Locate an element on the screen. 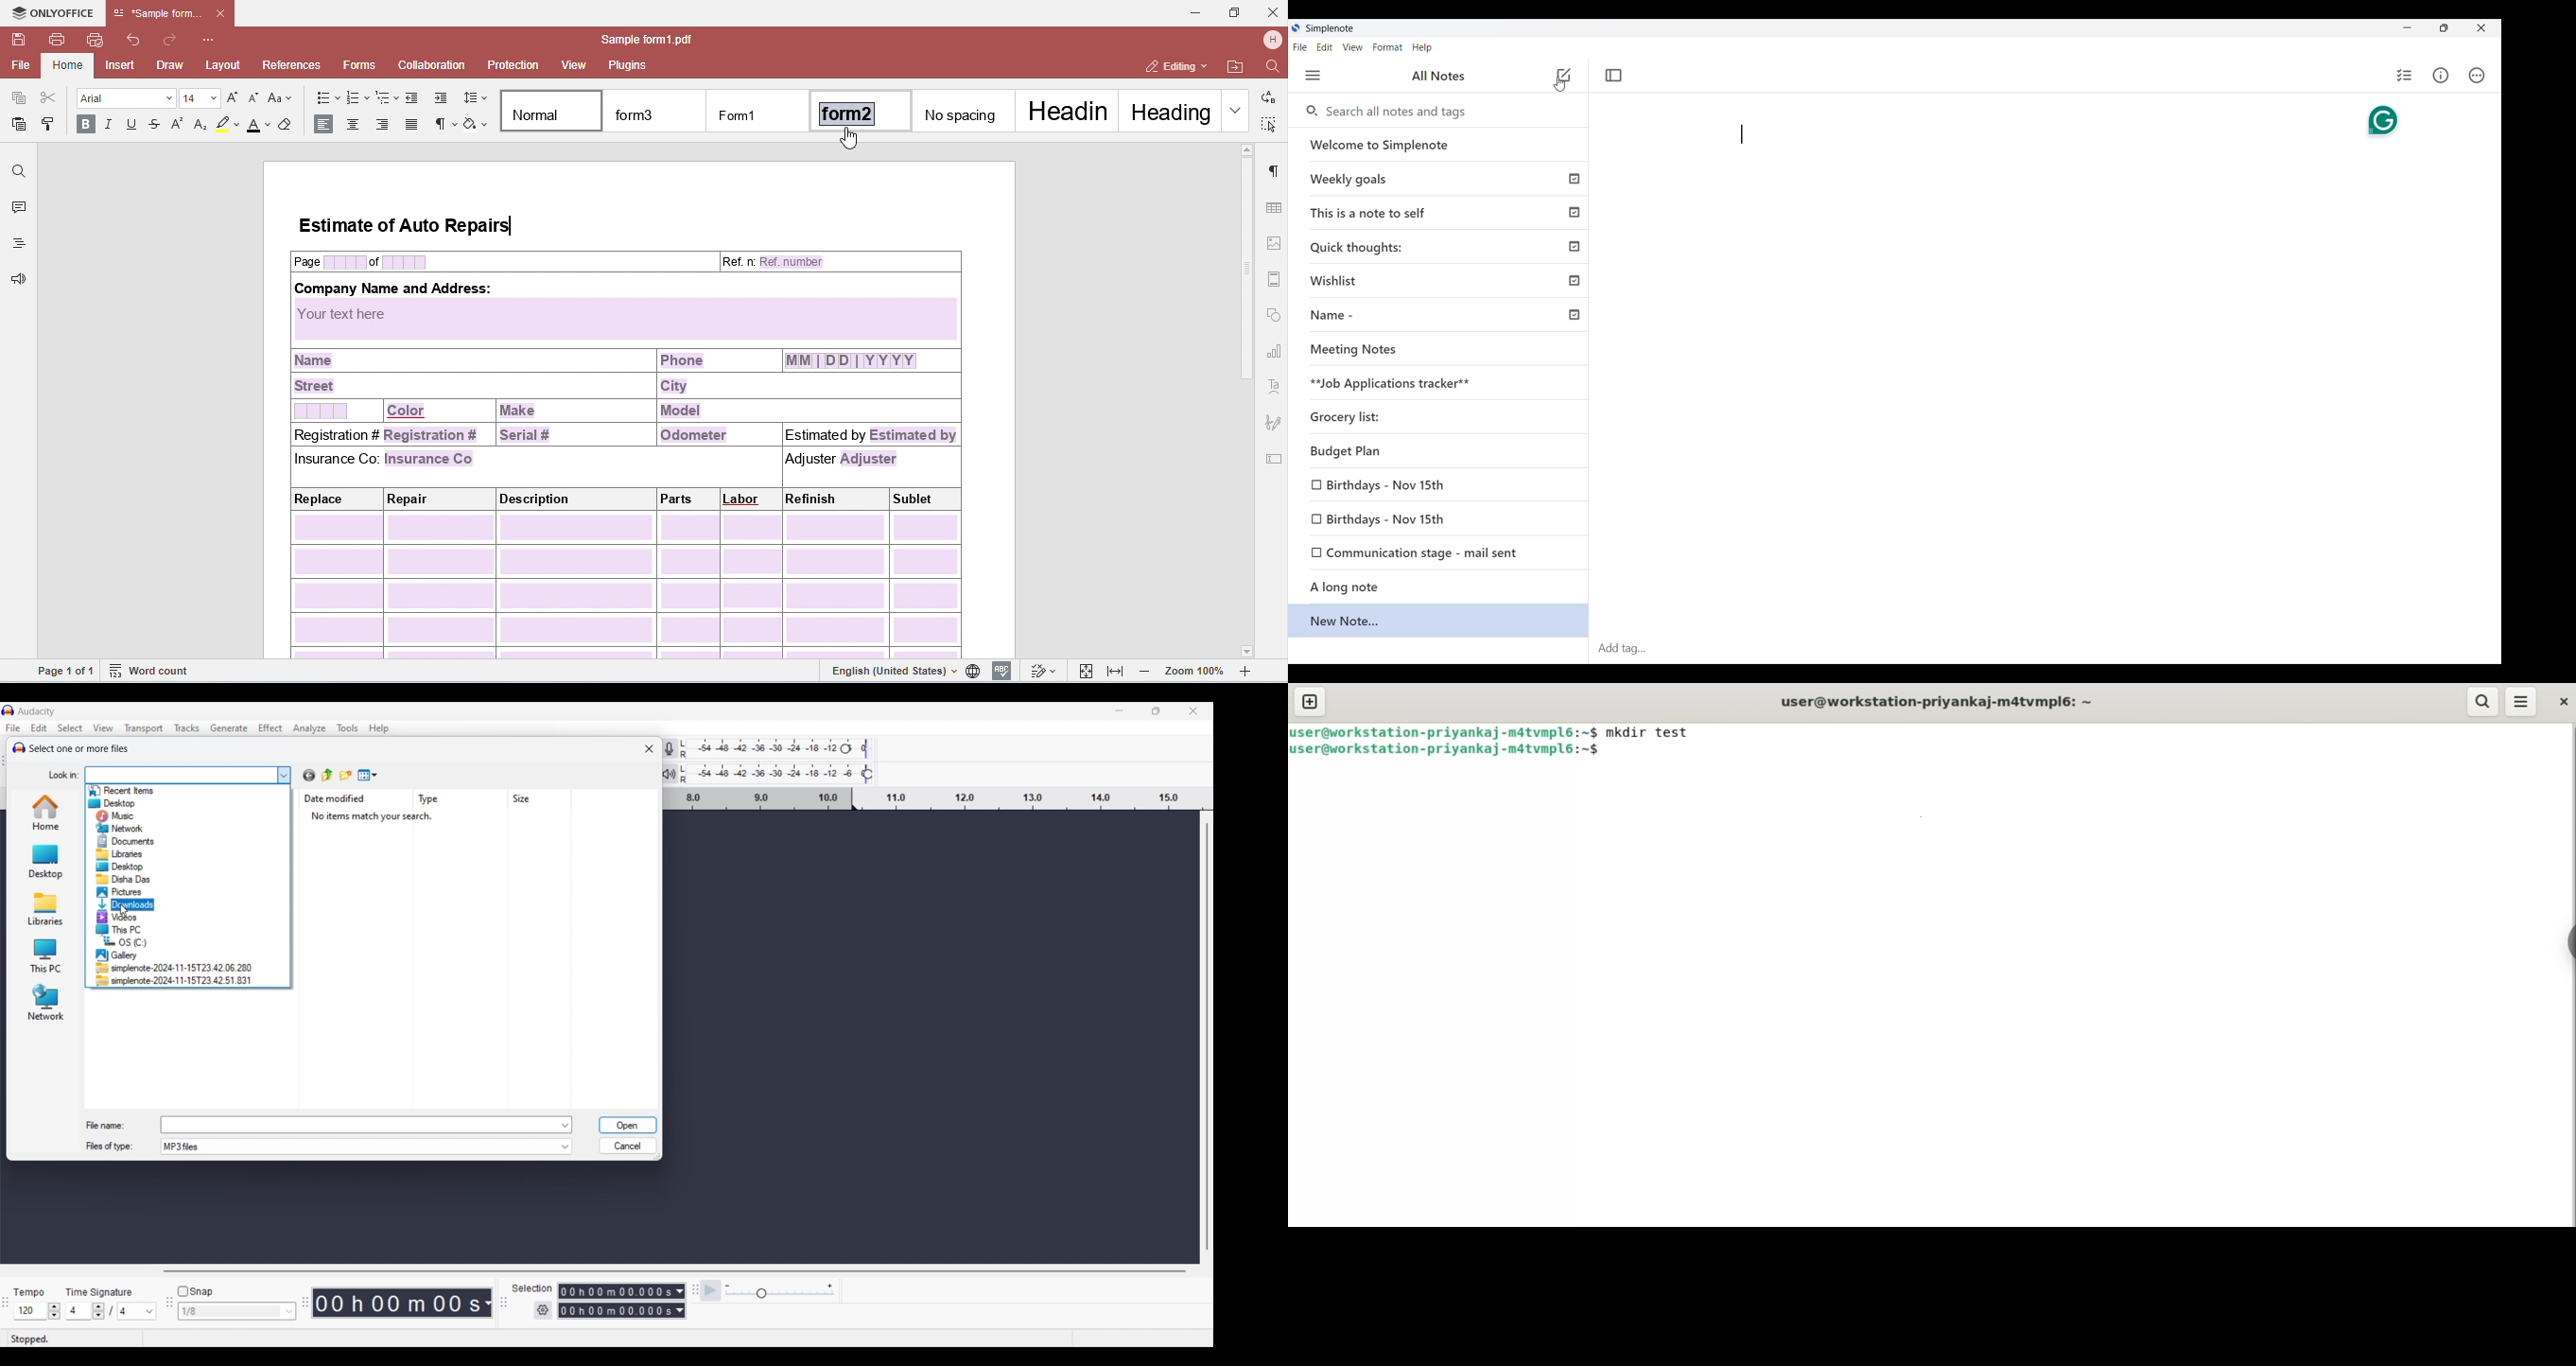 Image resolution: width=2576 pixels, height=1372 pixels. Welcome to Simplenote is located at coordinates (1440, 145).